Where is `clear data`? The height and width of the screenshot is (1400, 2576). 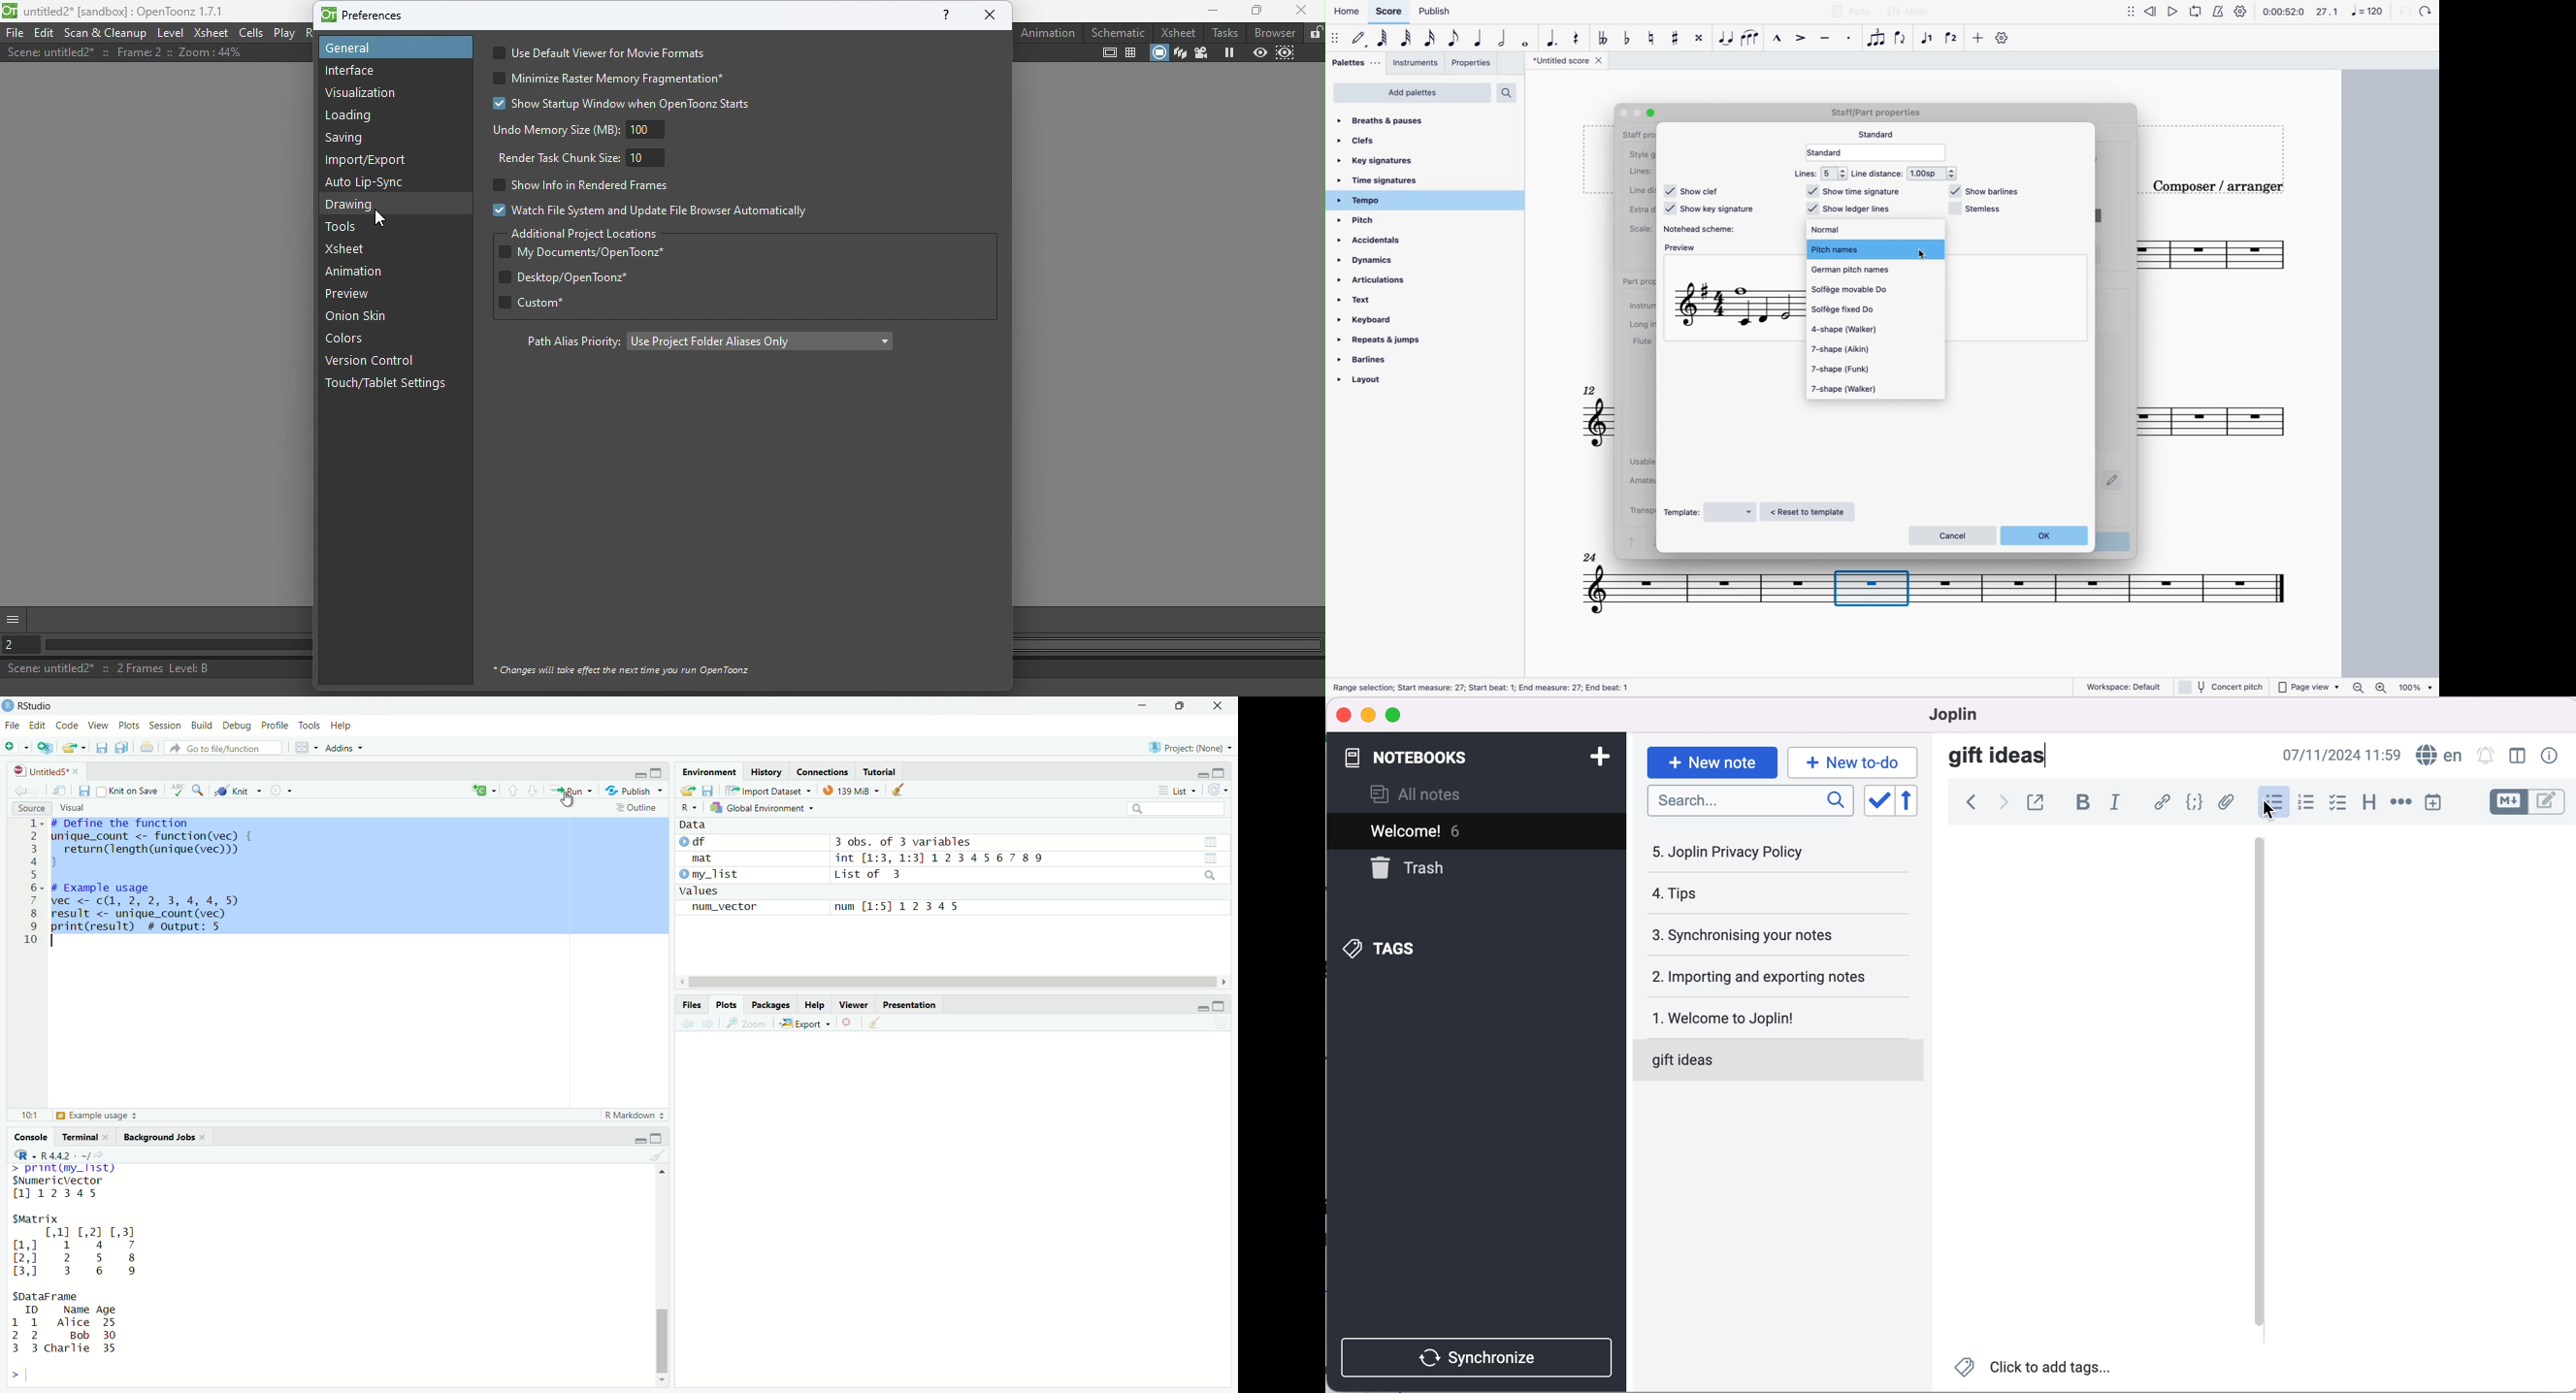
clear data is located at coordinates (900, 790).